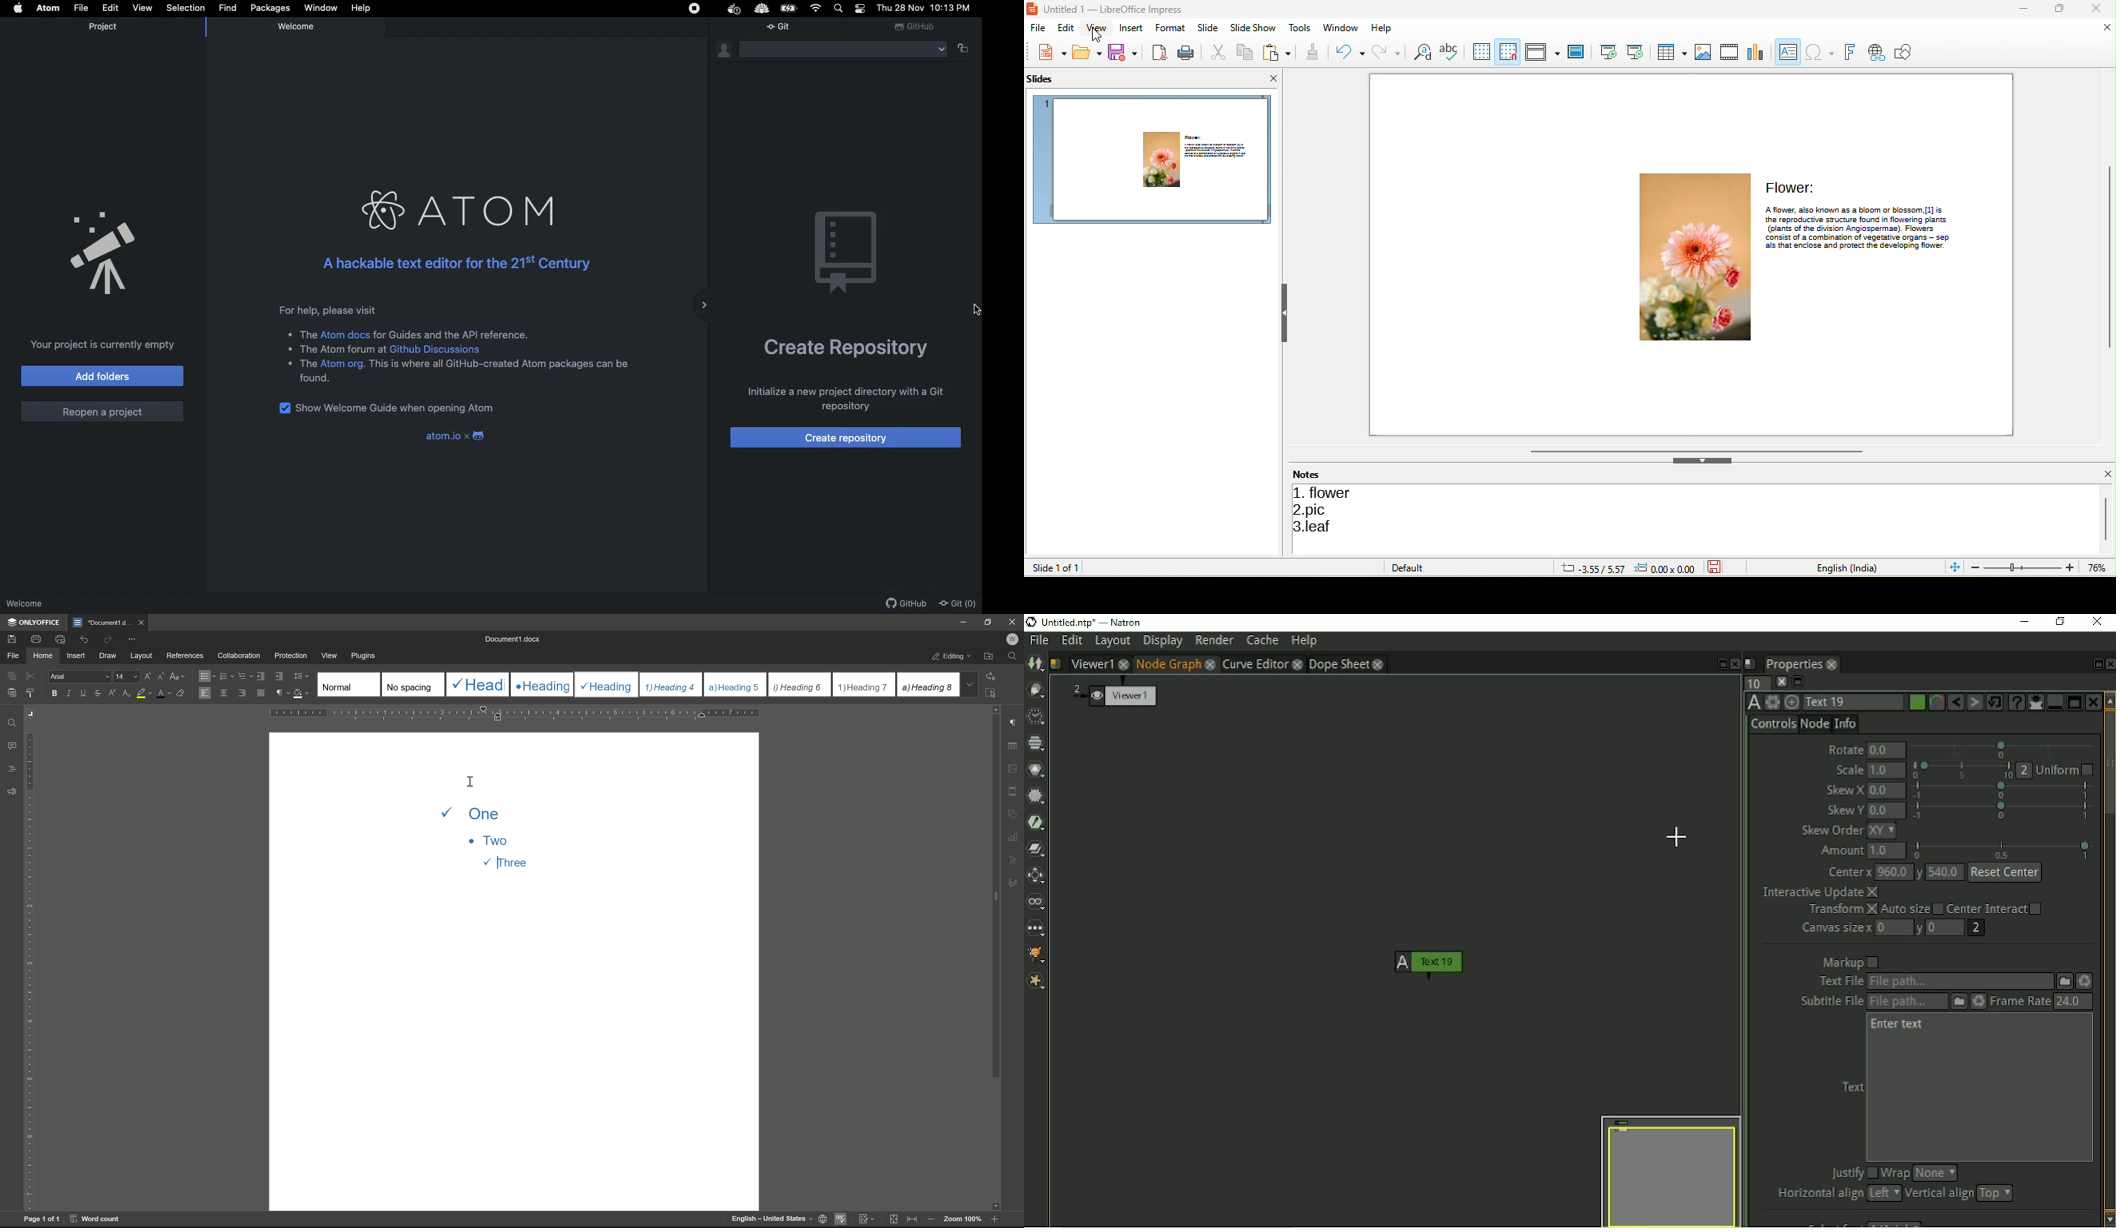  Describe the element at coordinates (965, 622) in the screenshot. I see `minimize` at that location.